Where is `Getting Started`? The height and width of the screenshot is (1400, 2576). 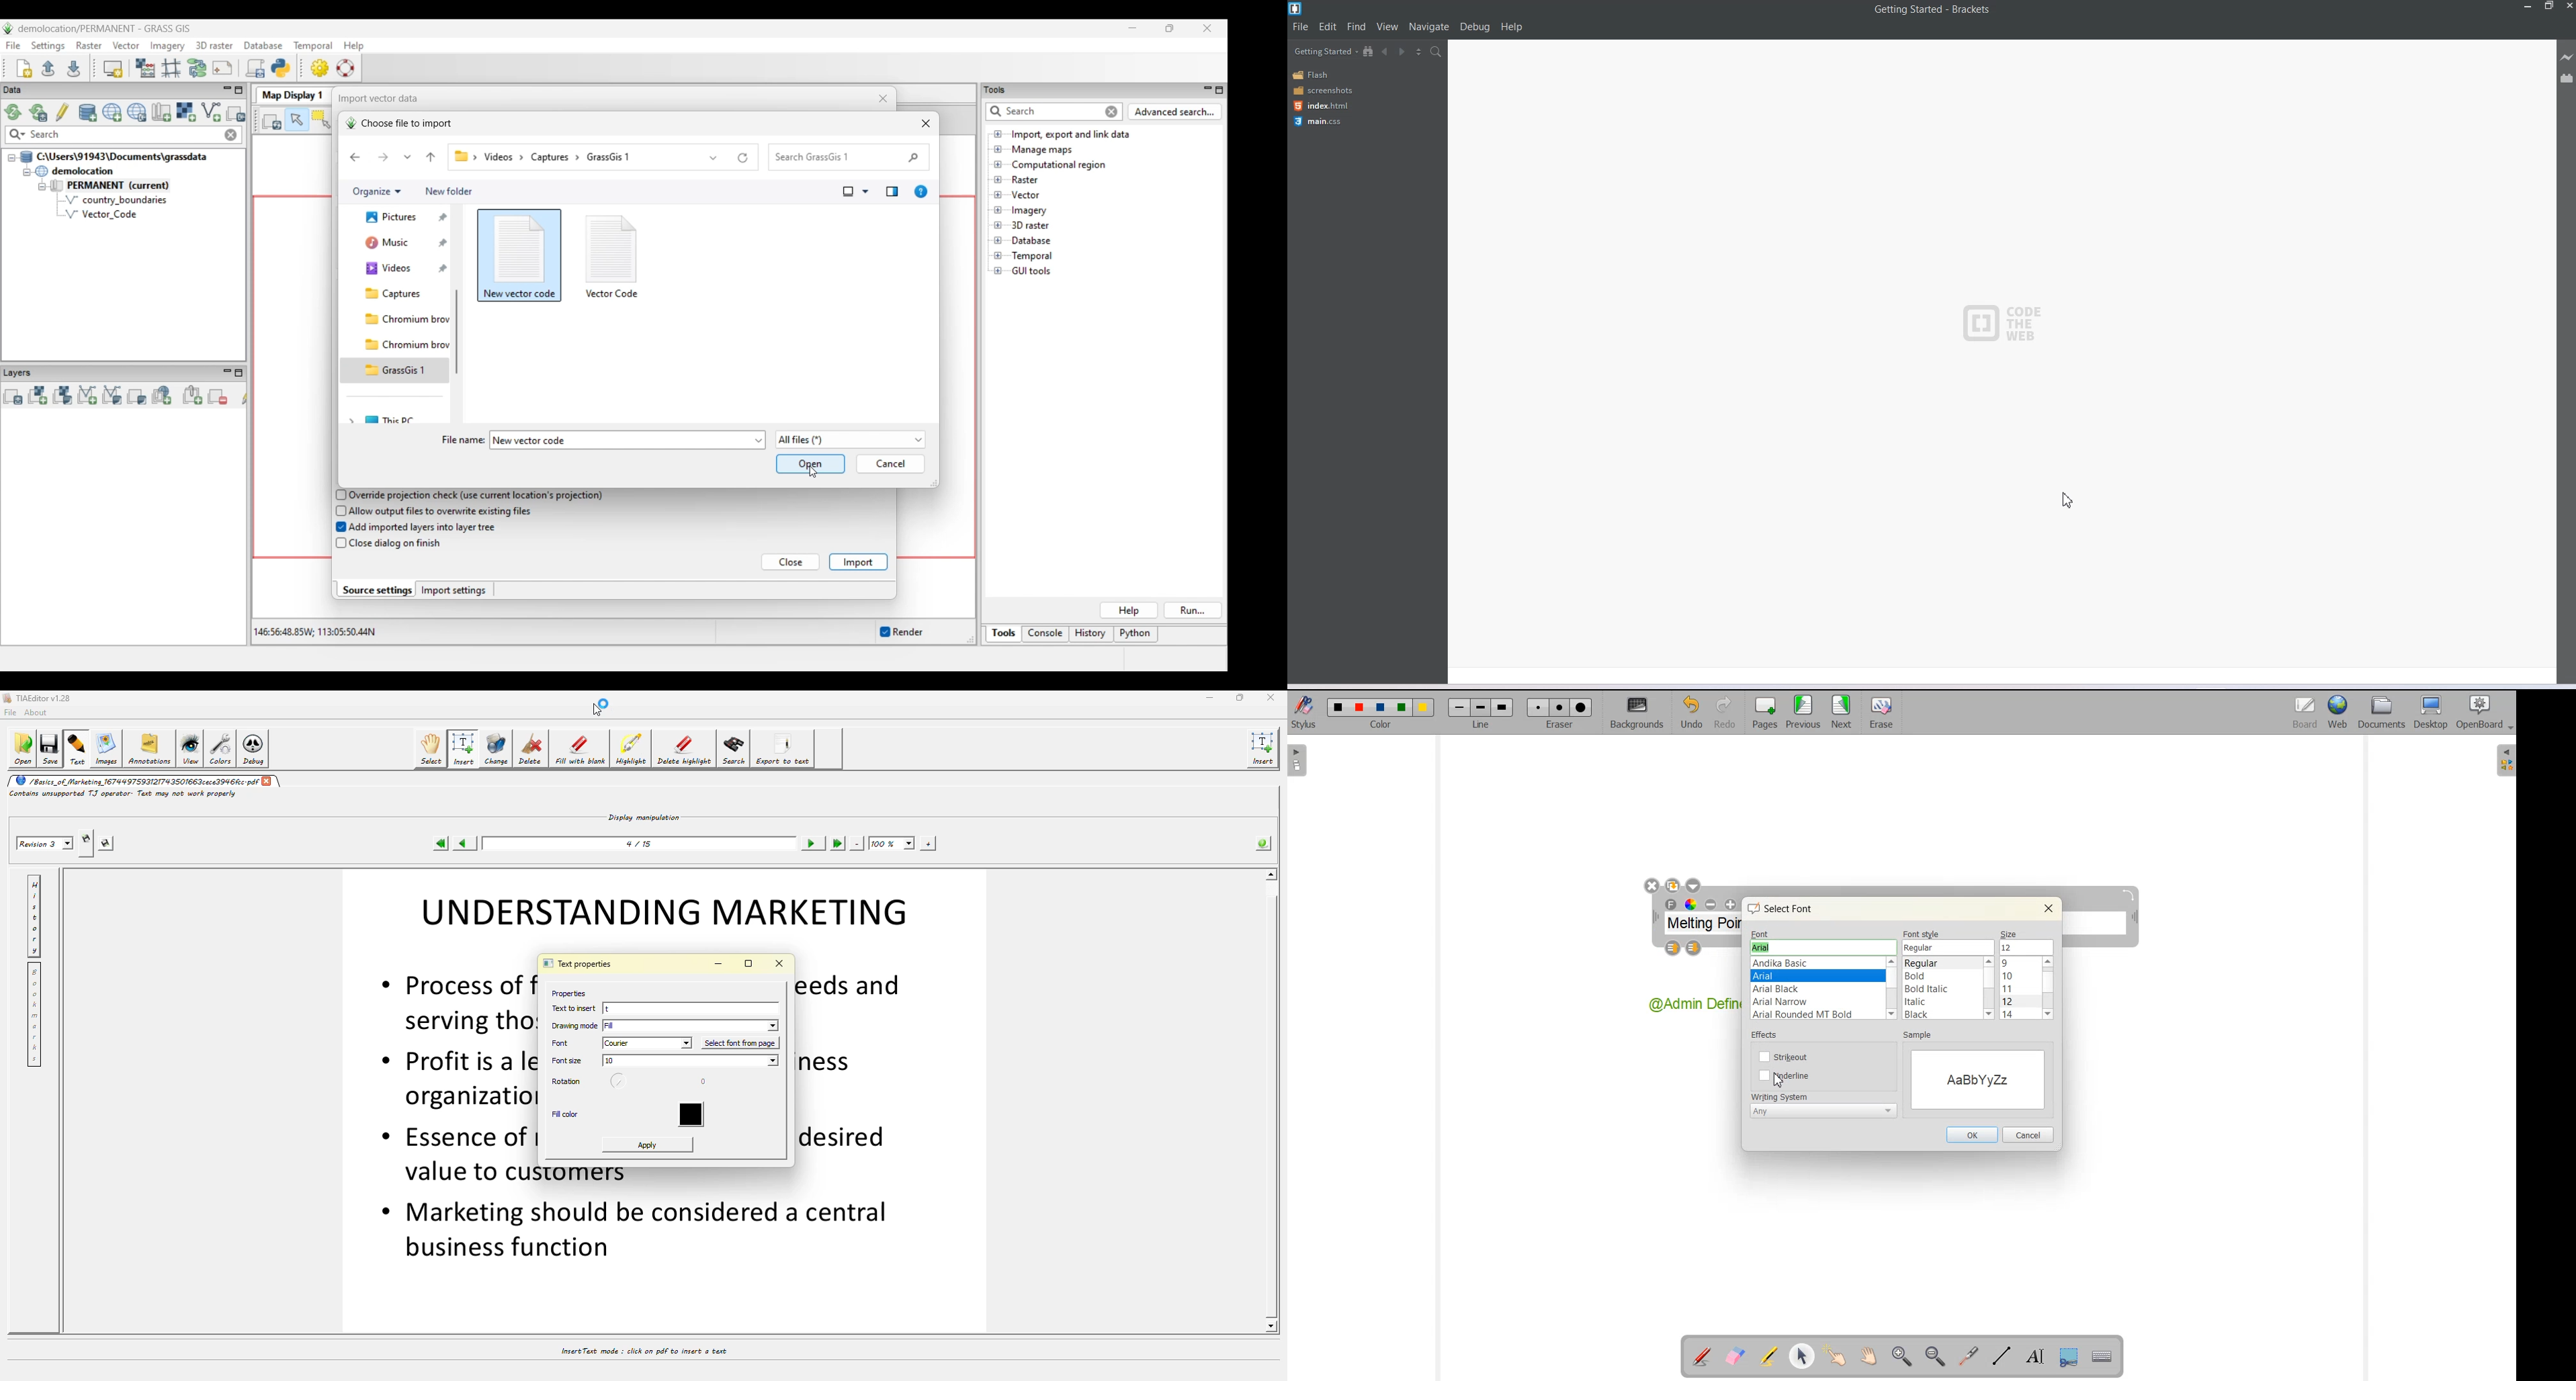 Getting Started is located at coordinates (1326, 51).